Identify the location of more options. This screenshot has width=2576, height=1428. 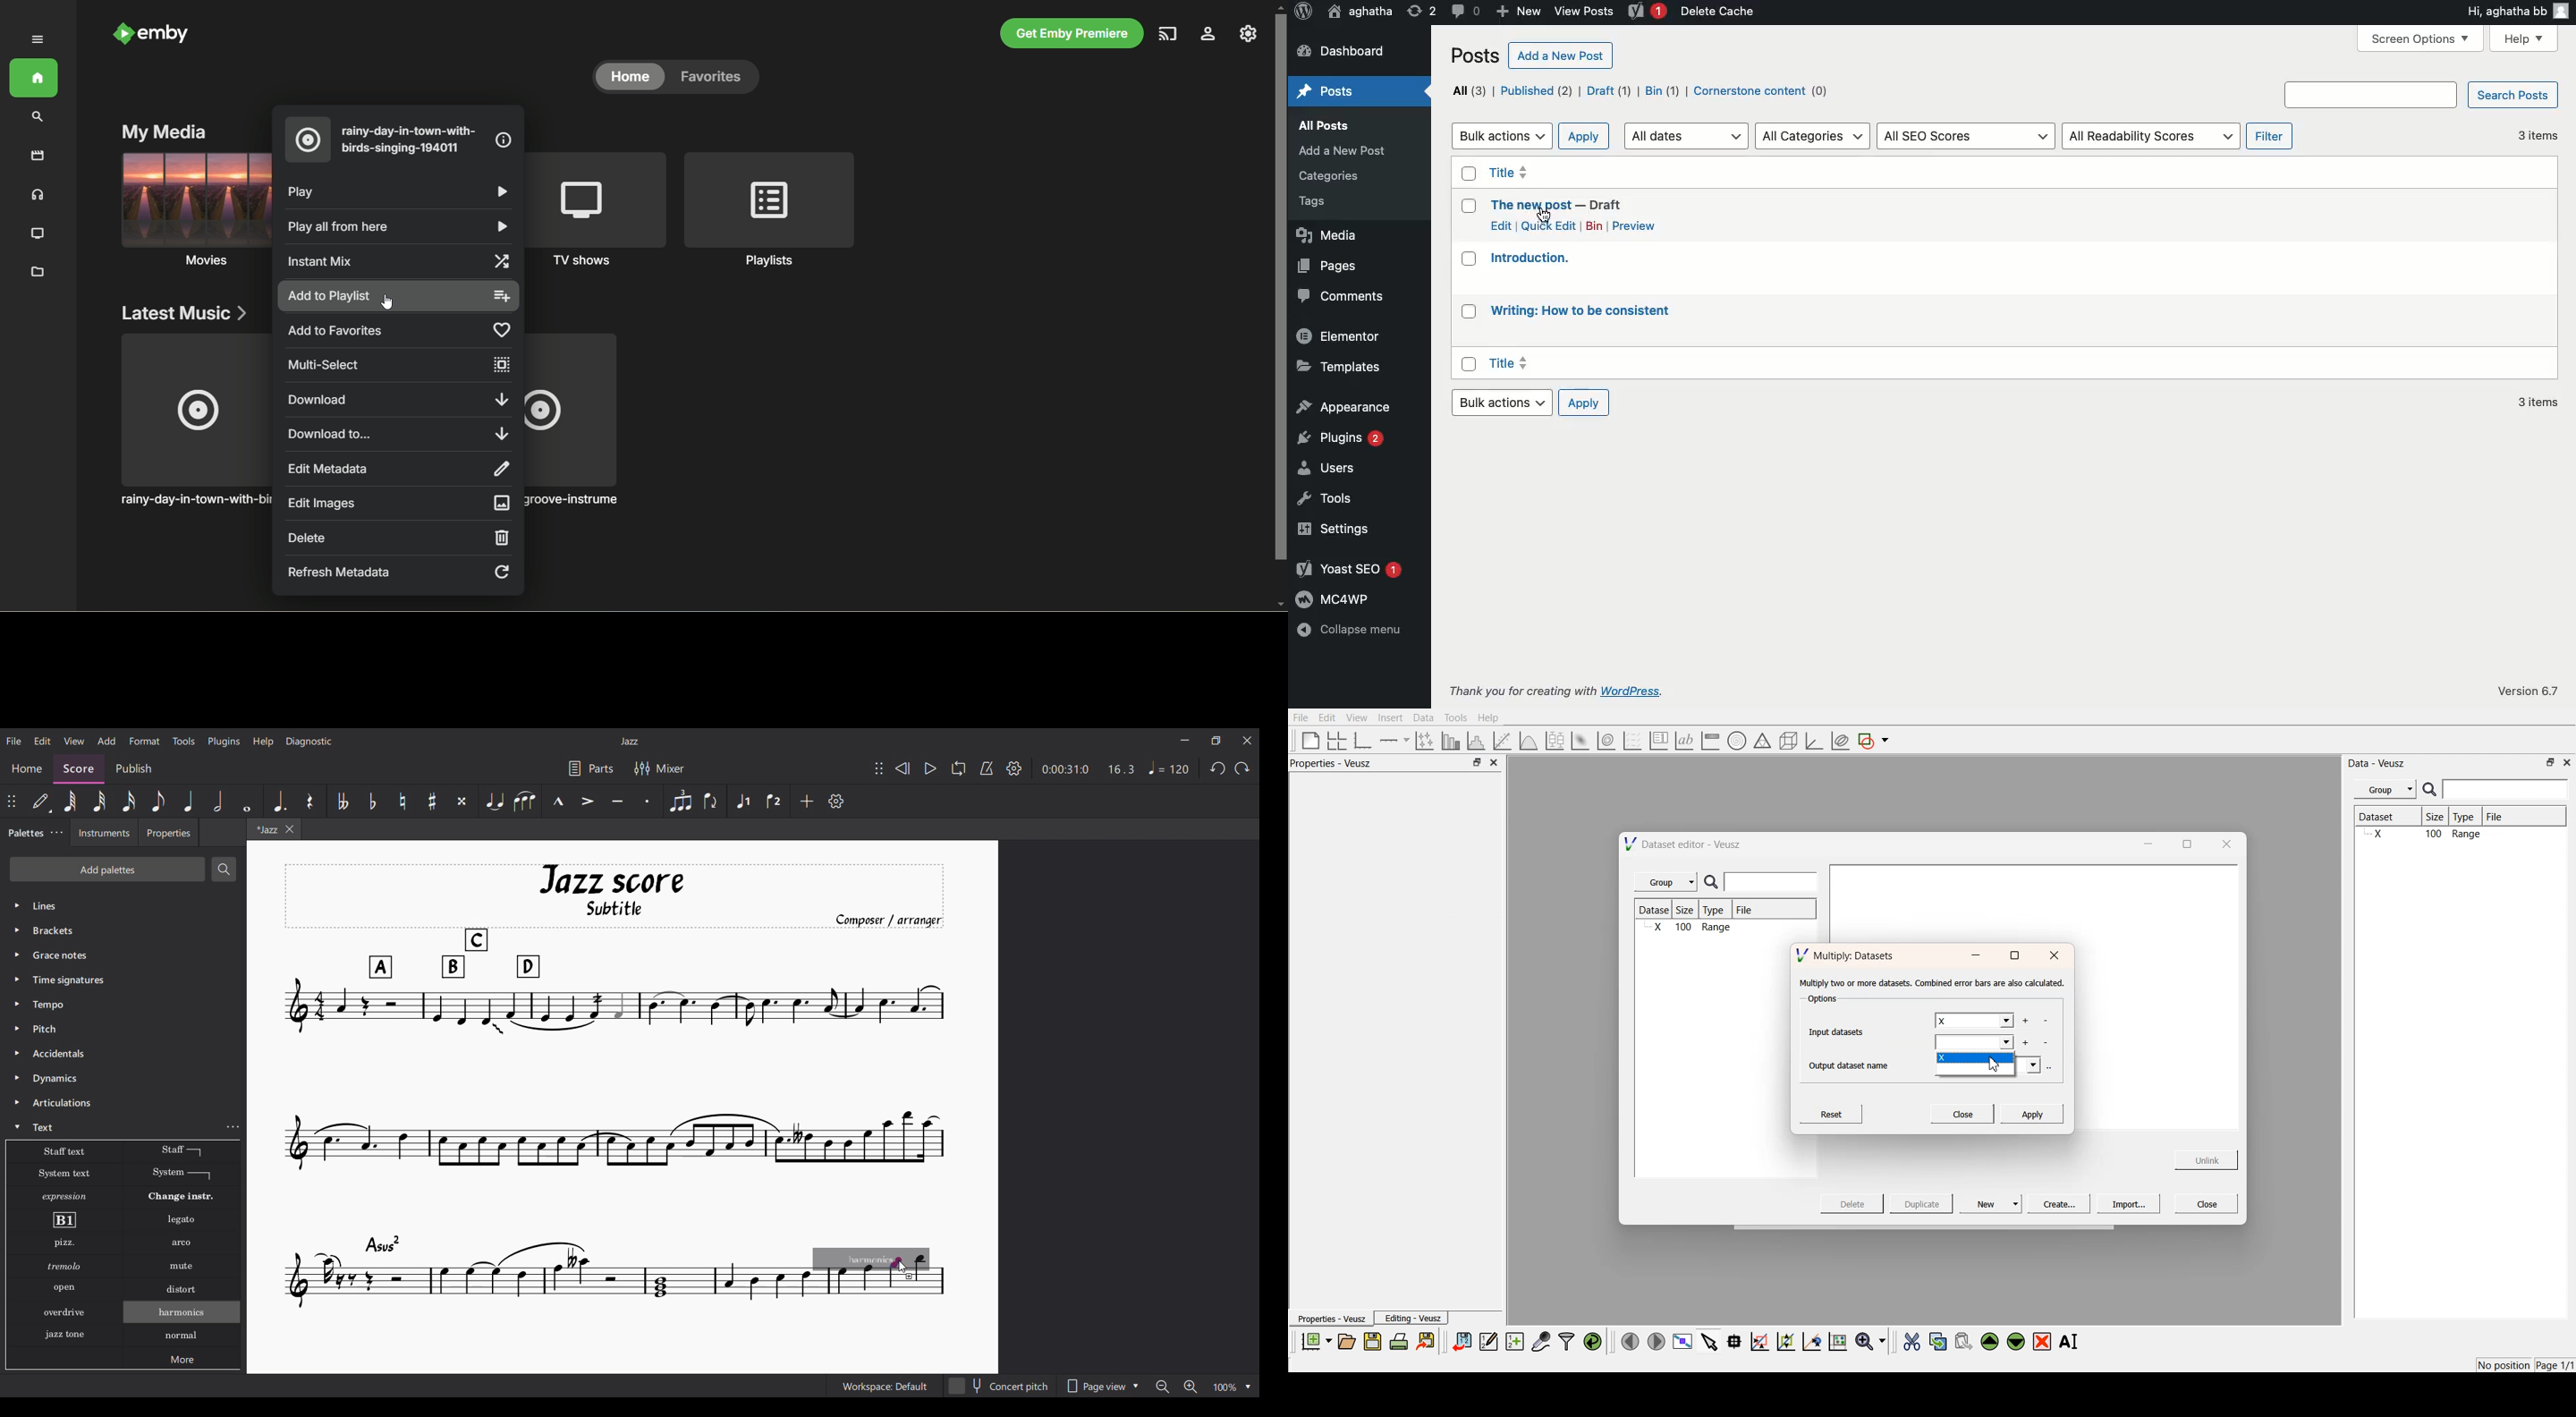
(2053, 1067).